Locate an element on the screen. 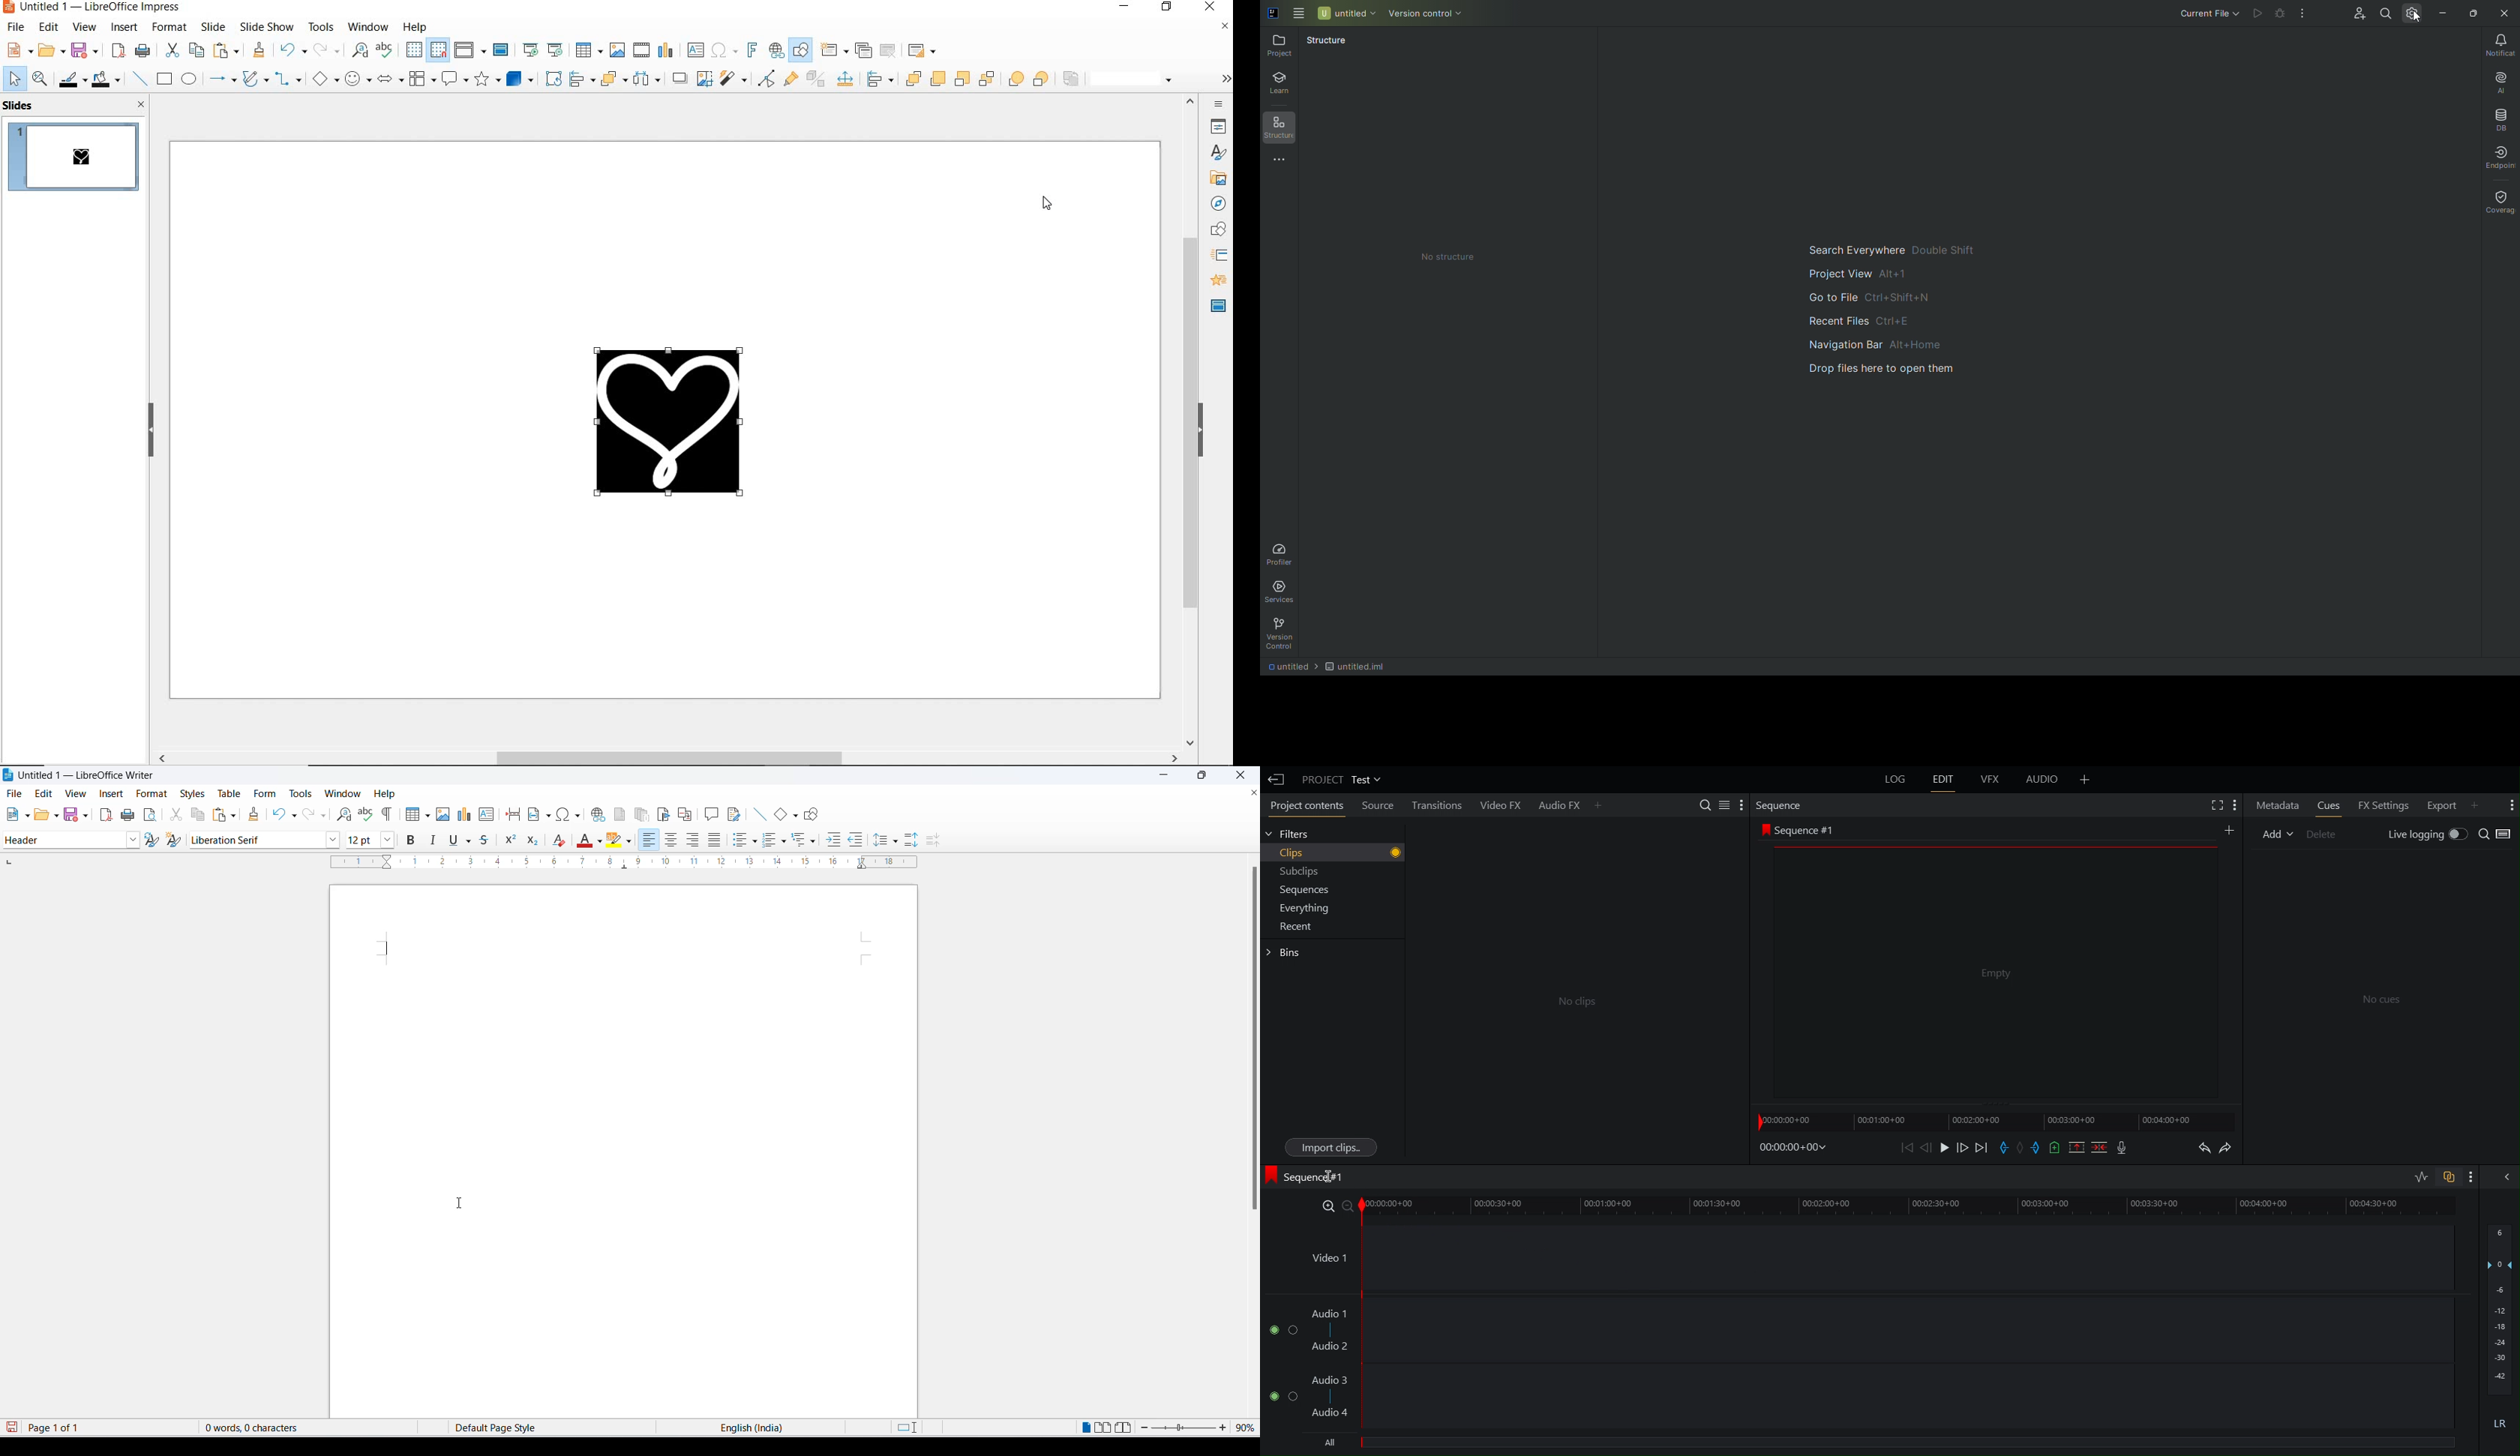  create new style from selection is located at coordinates (175, 838).